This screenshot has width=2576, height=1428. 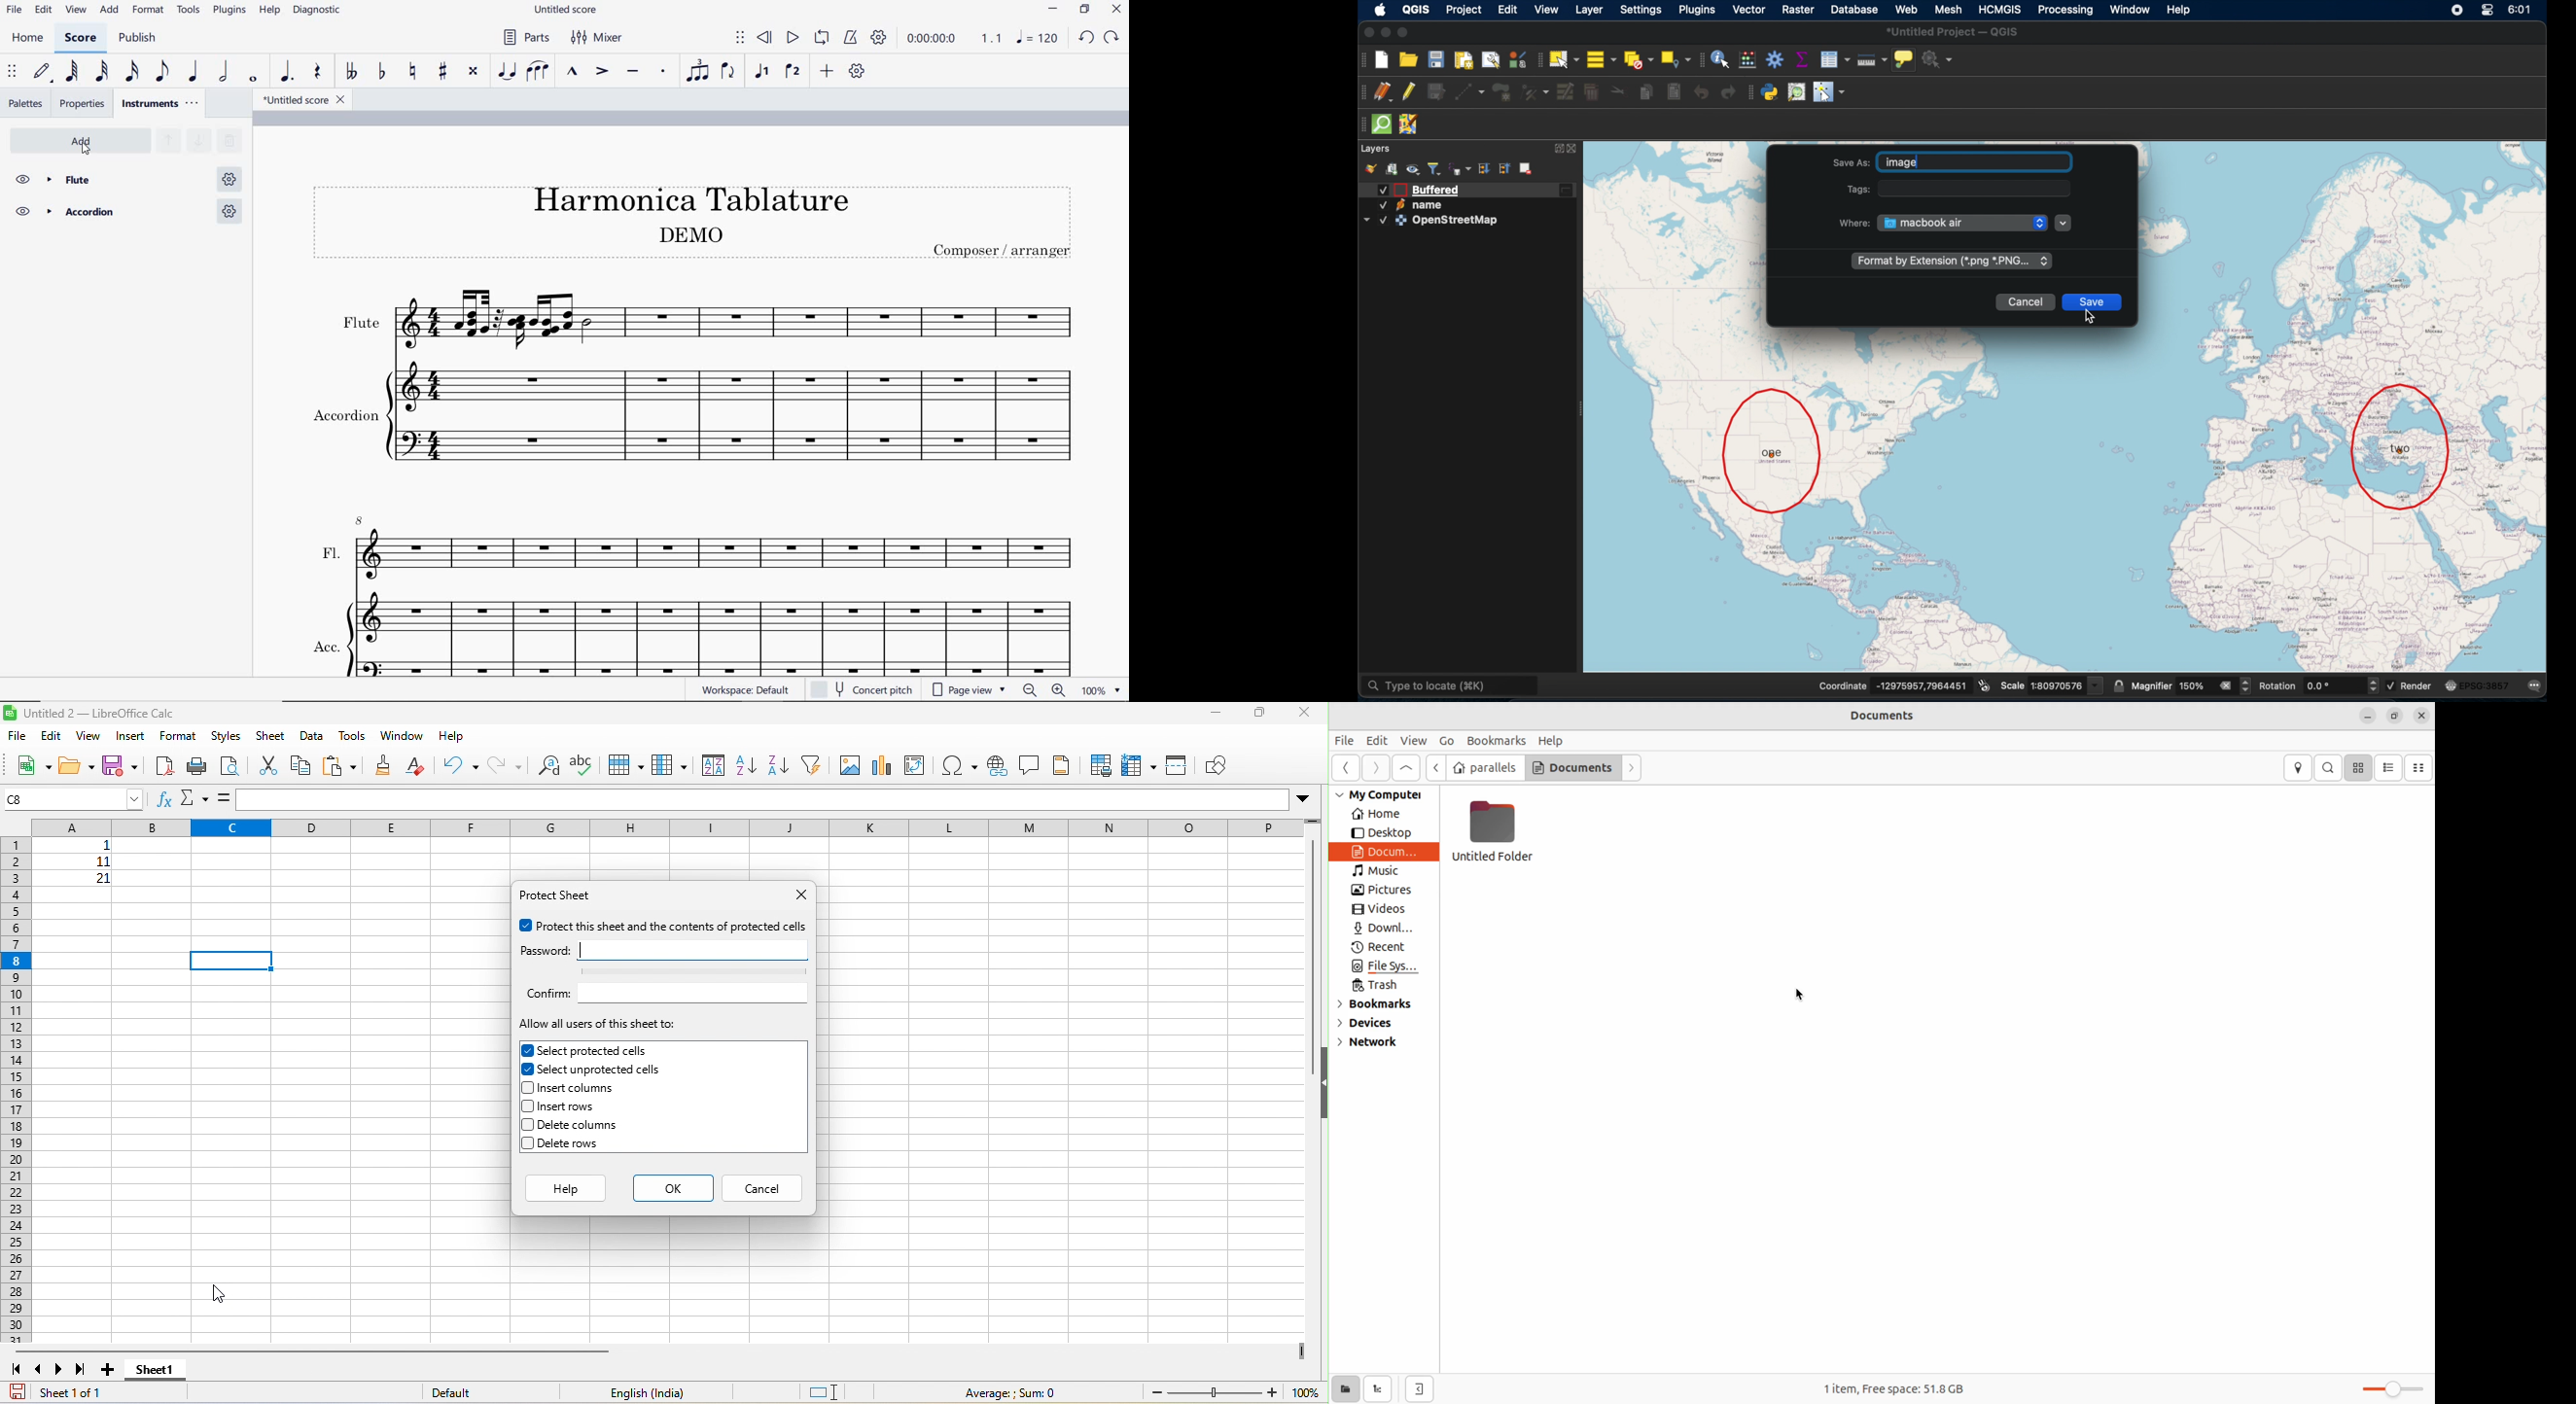 I want to click on Recent, so click(x=1378, y=948).